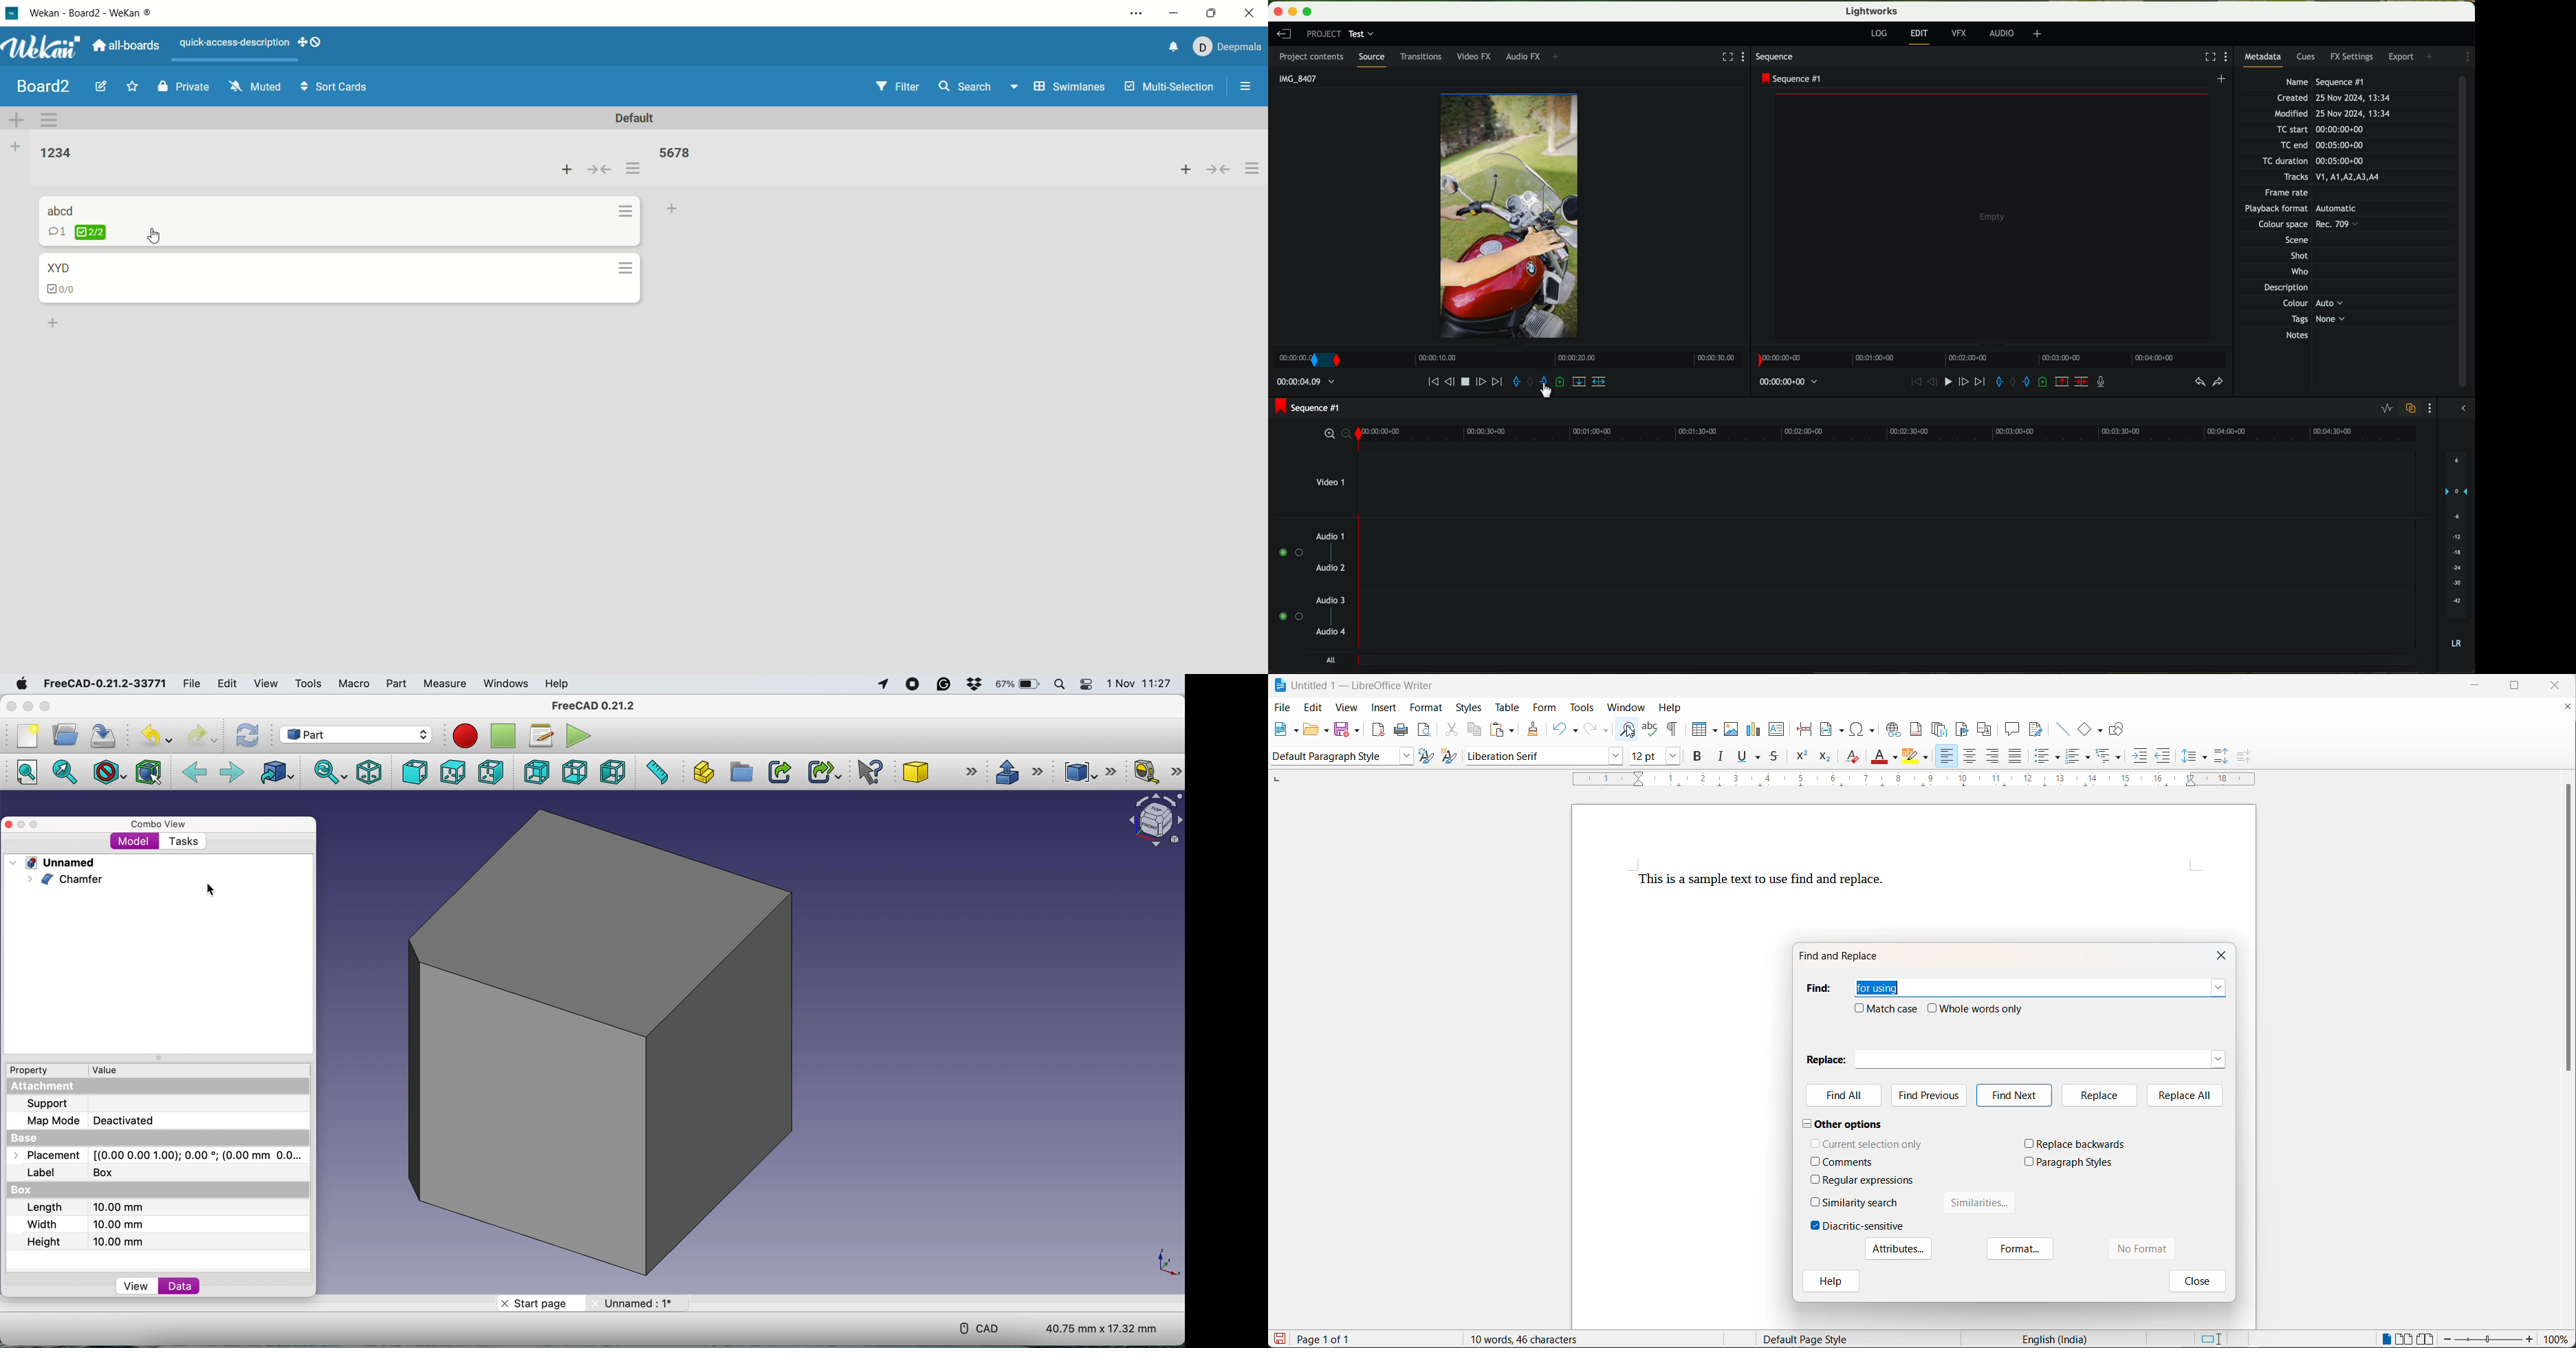  I want to click on +, so click(2038, 35).